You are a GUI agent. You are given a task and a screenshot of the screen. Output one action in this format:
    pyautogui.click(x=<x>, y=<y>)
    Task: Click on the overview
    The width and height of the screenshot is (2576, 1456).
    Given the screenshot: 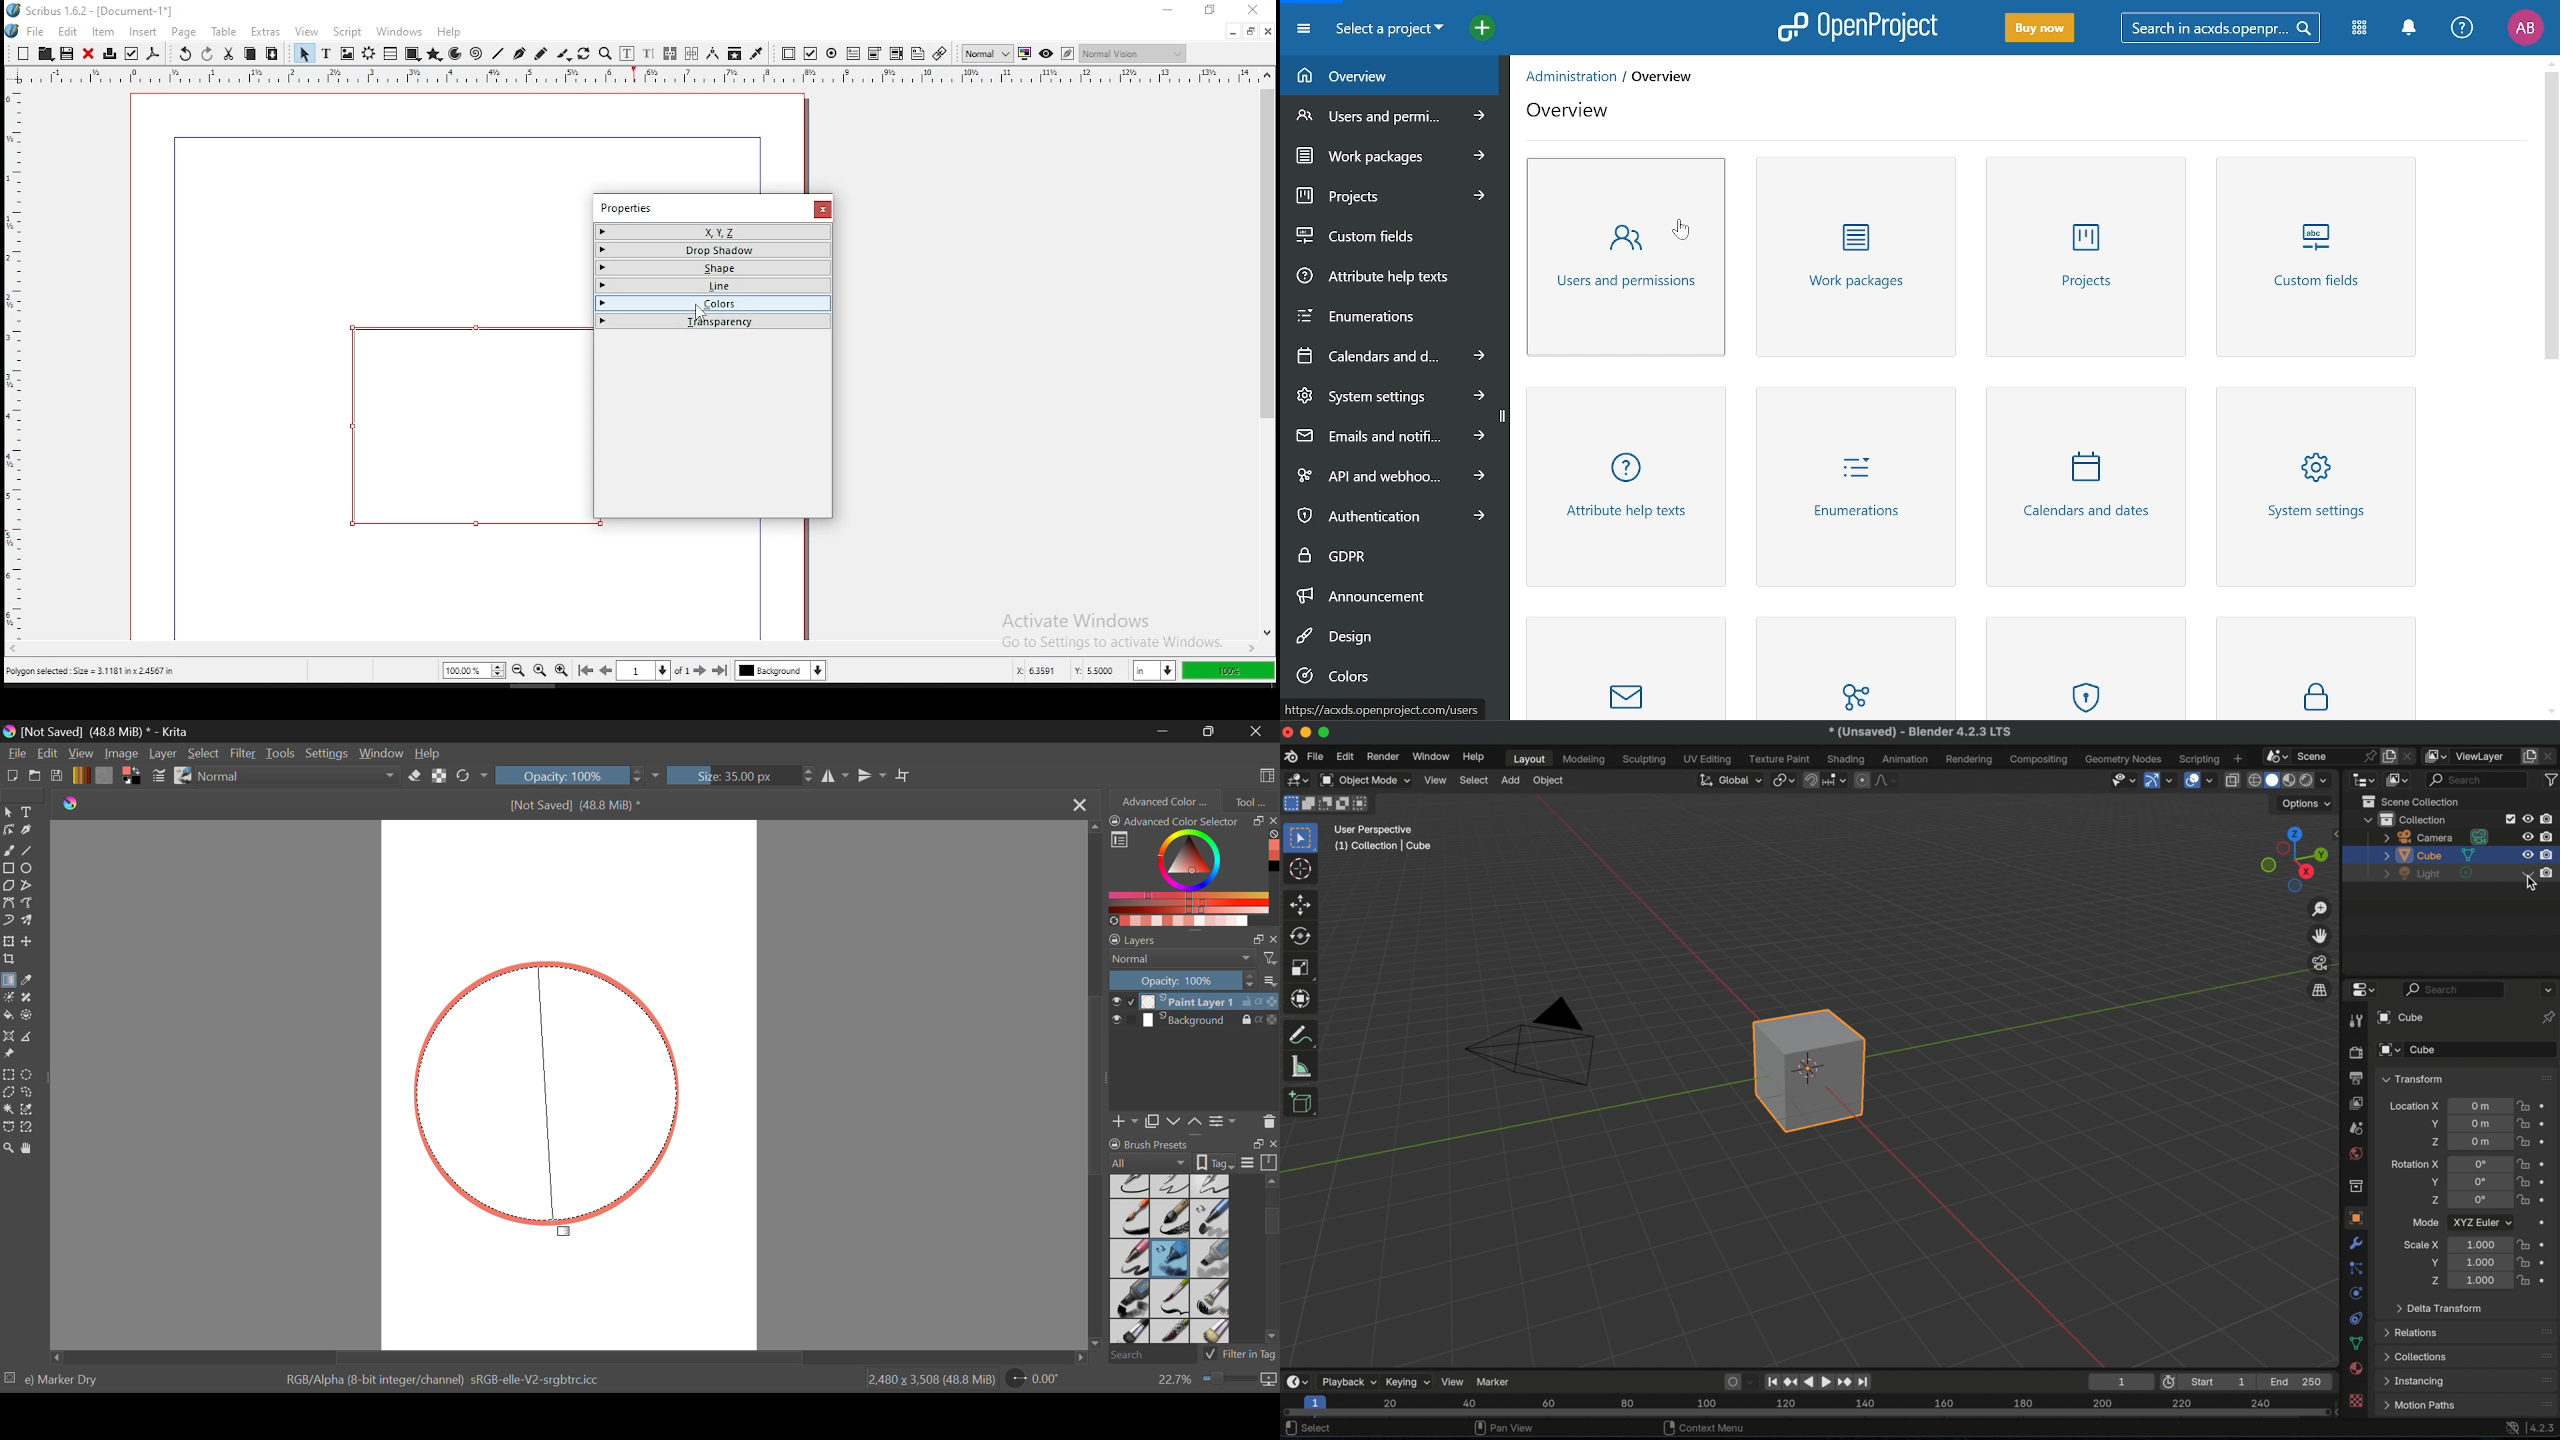 What is the action you would take?
    pyautogui.click(x=1671, y=75)
    